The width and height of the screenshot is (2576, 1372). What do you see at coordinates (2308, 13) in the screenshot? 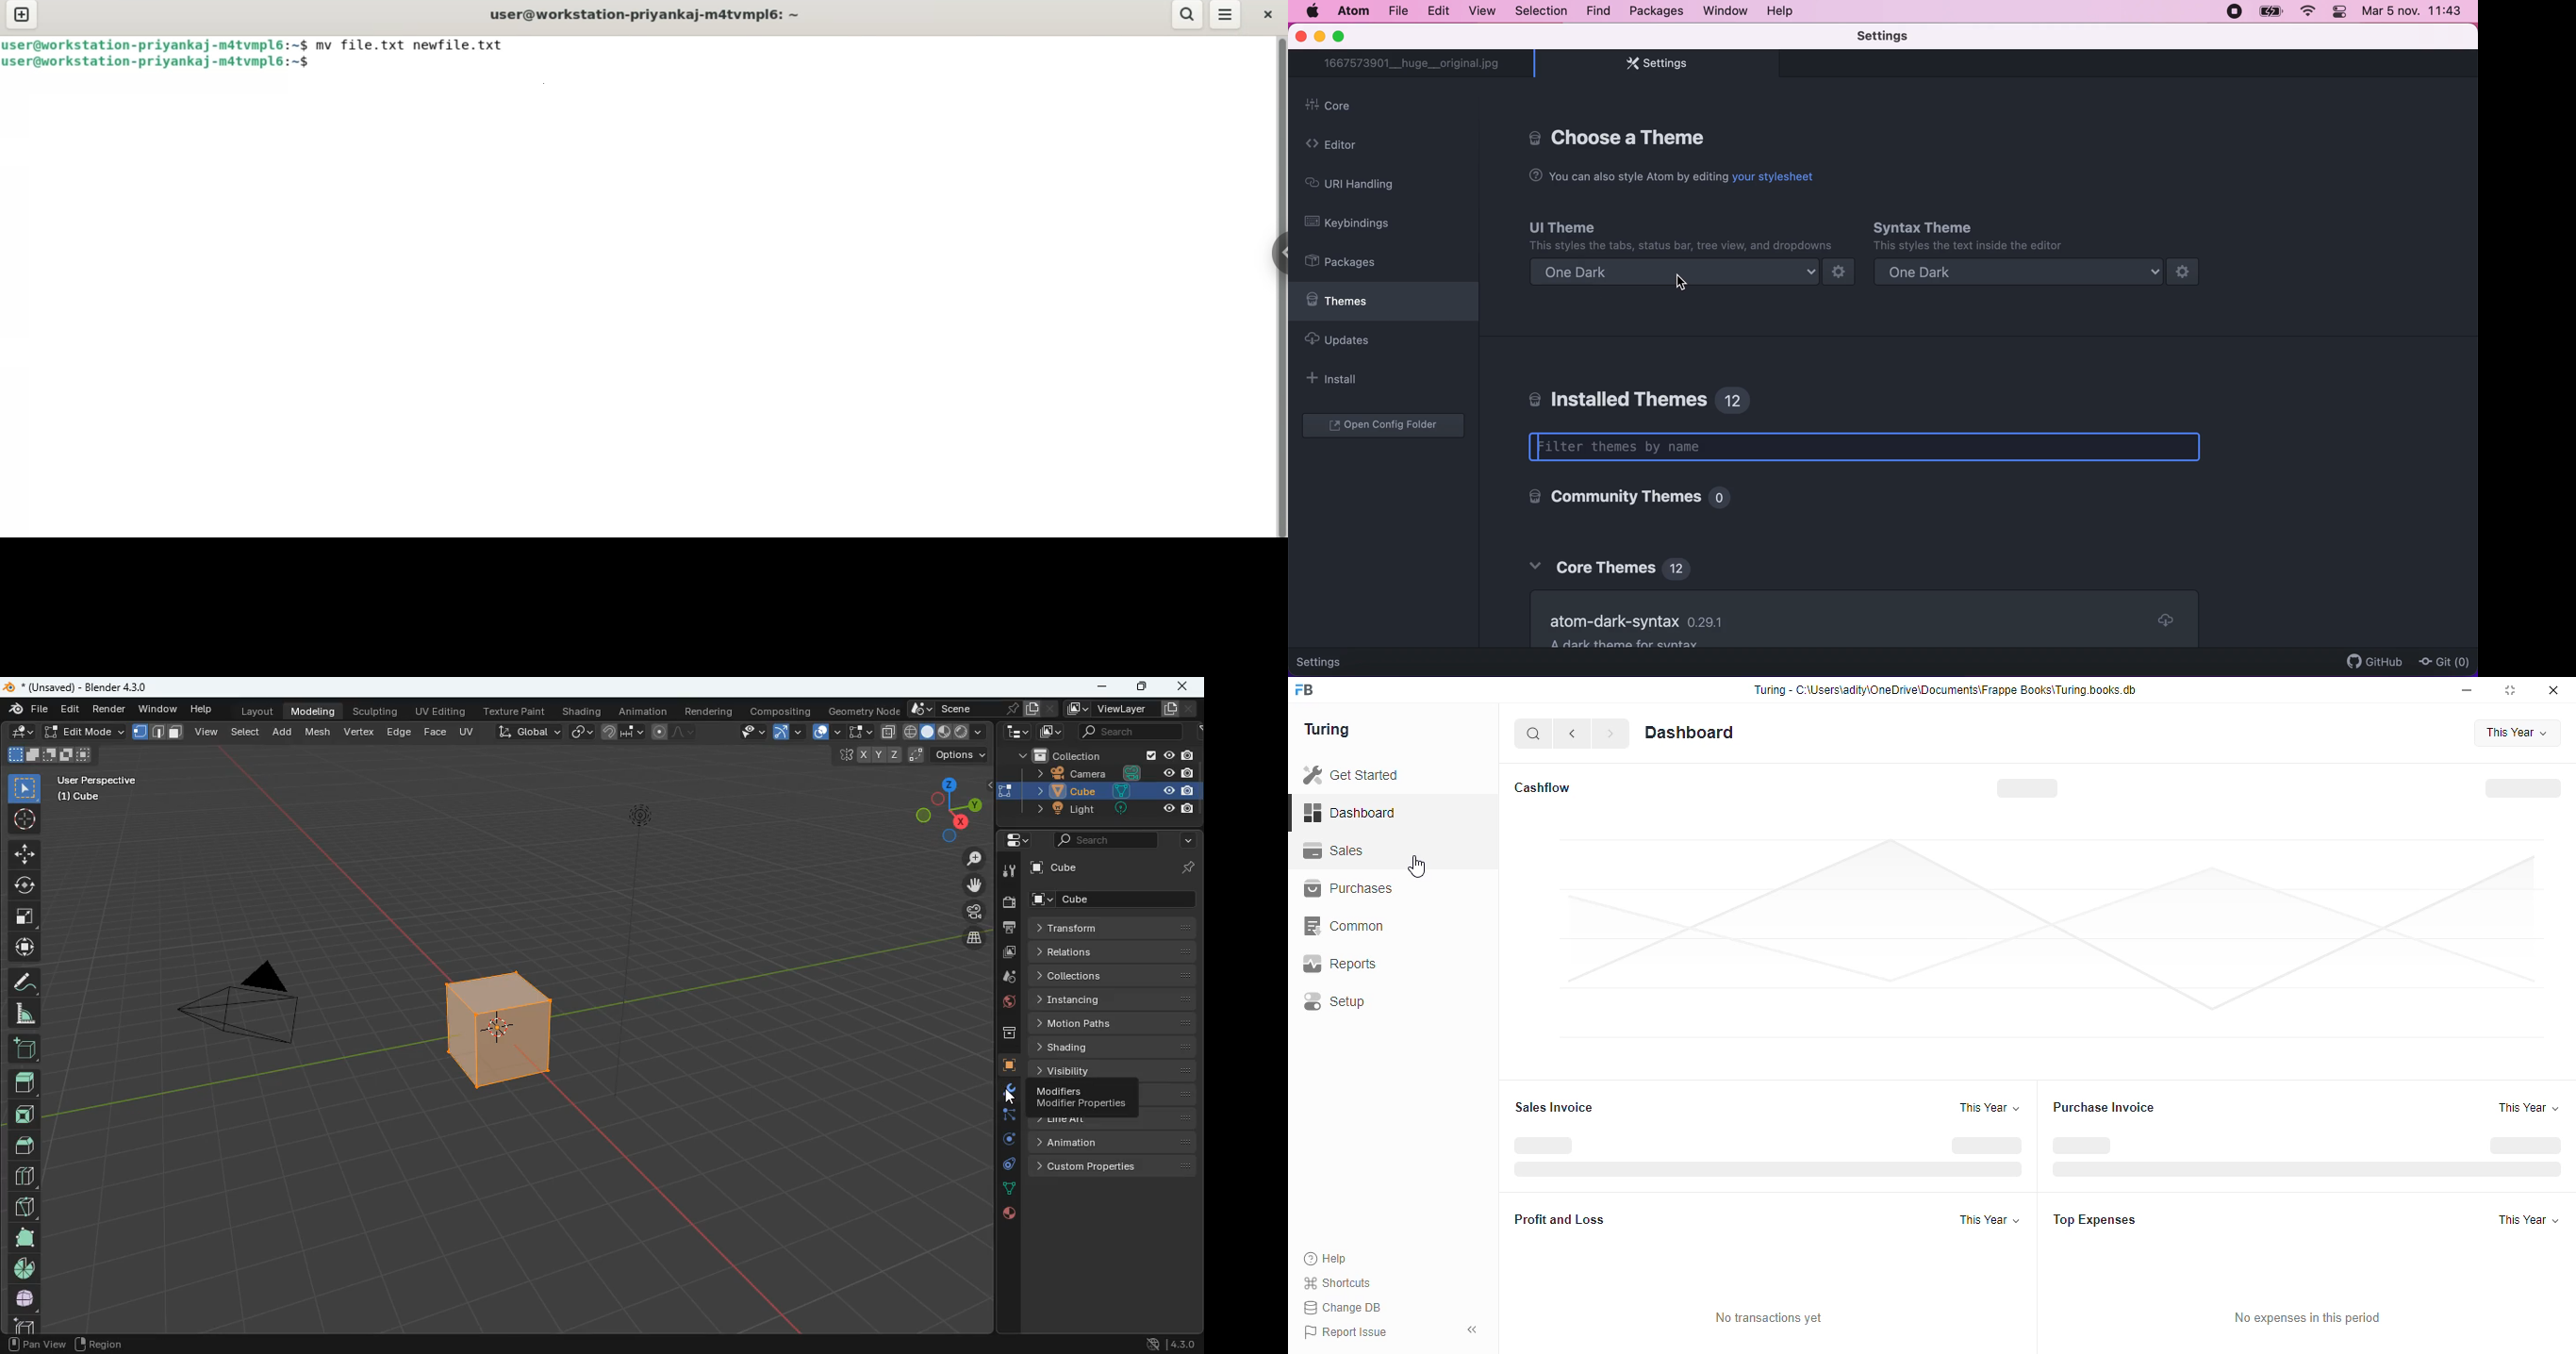
I see `wifi` at bounding box center [2308, 13].